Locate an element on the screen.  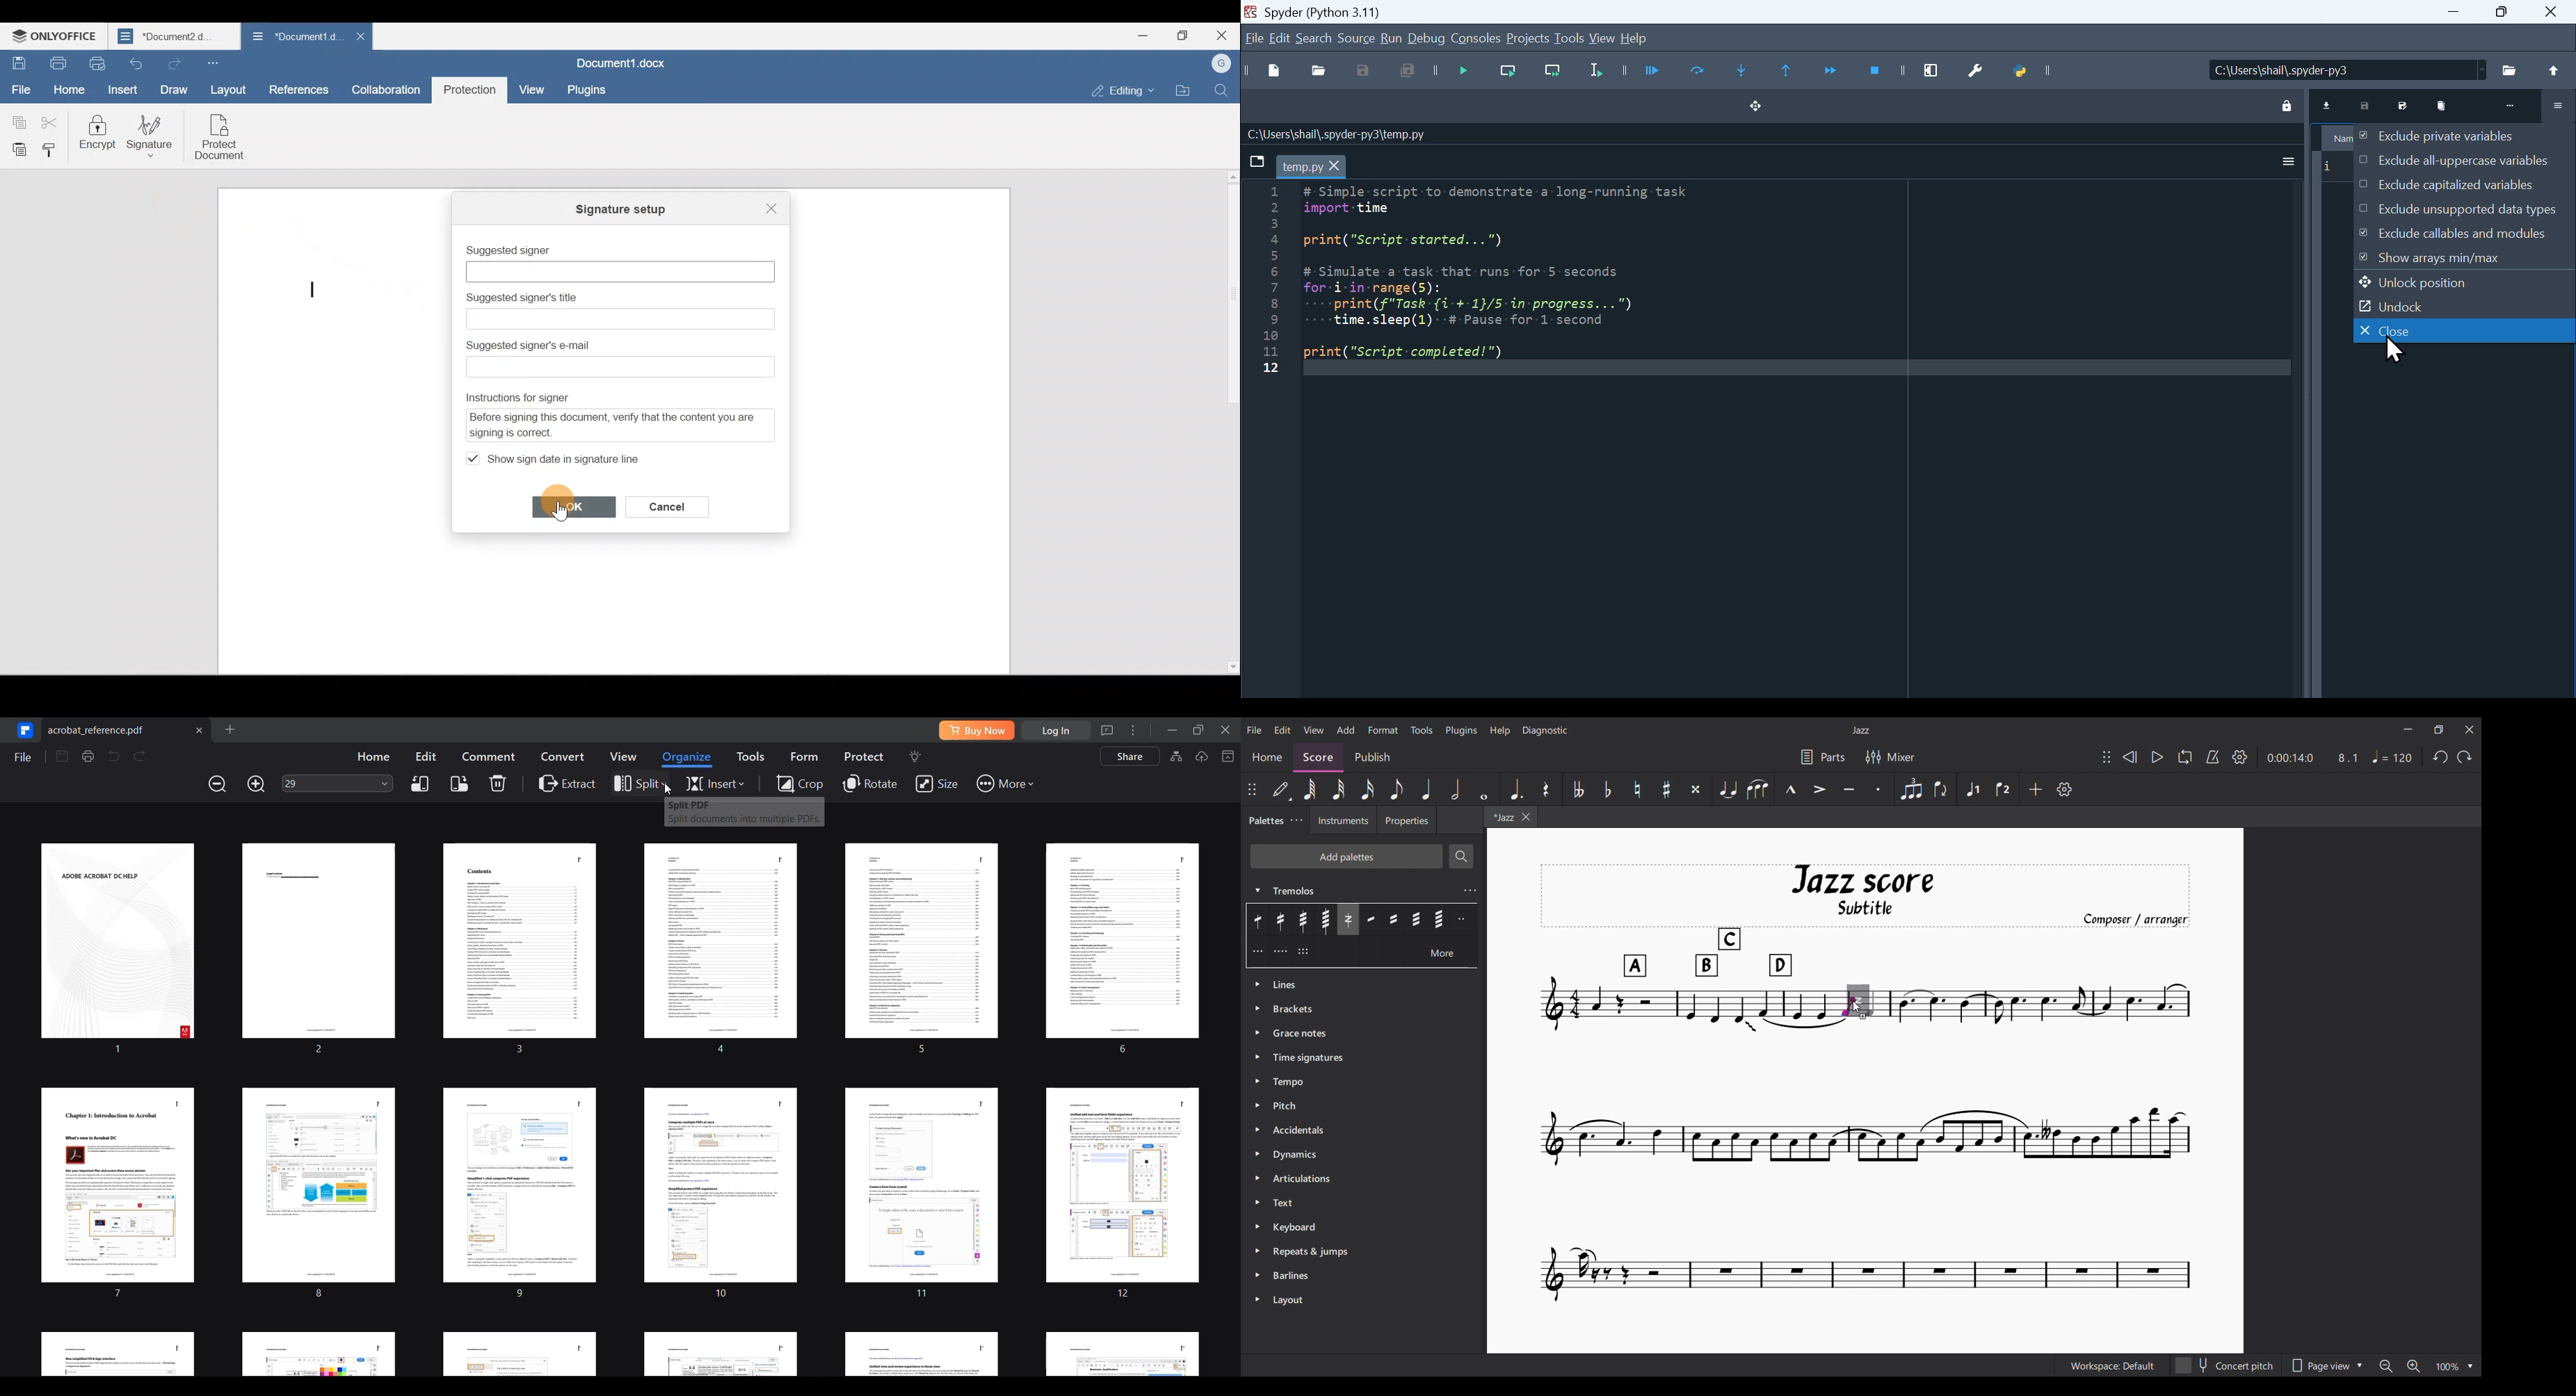
Augmentation dot is located at coordinates (1515, 789).